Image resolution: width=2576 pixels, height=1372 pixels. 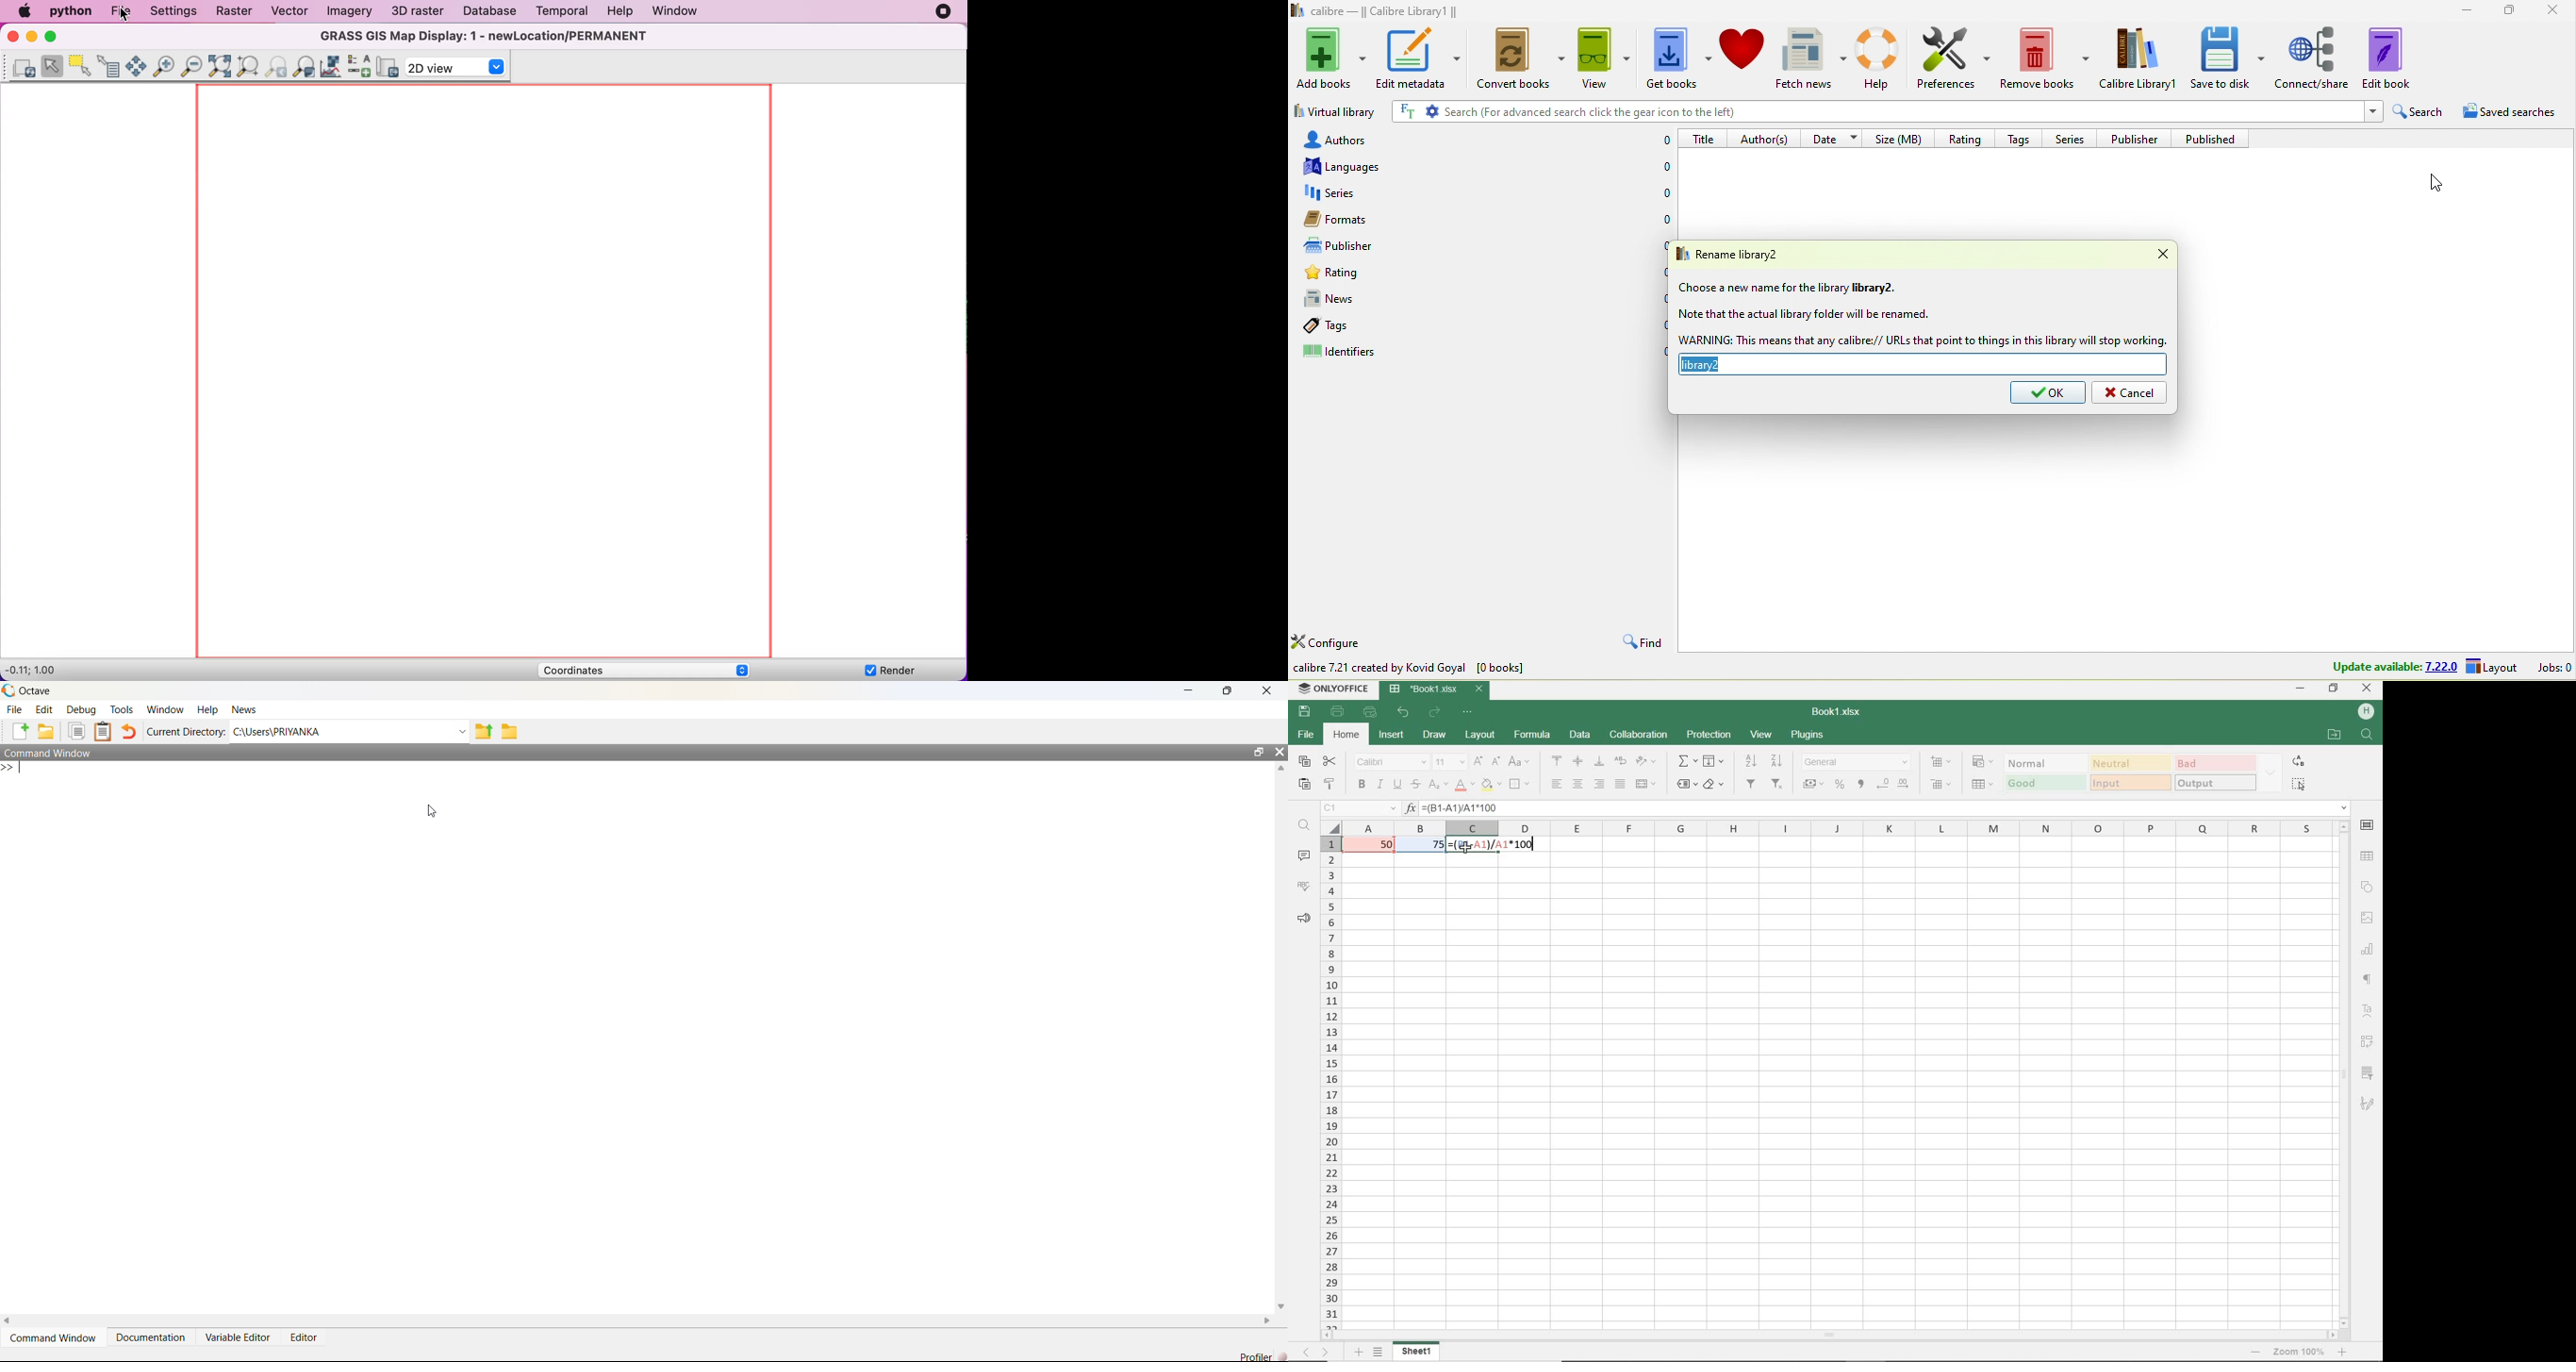 What do you see at coordinates (1806, 734) in the screenshot?
I see `plugins` at bounding box center [1806, 734].